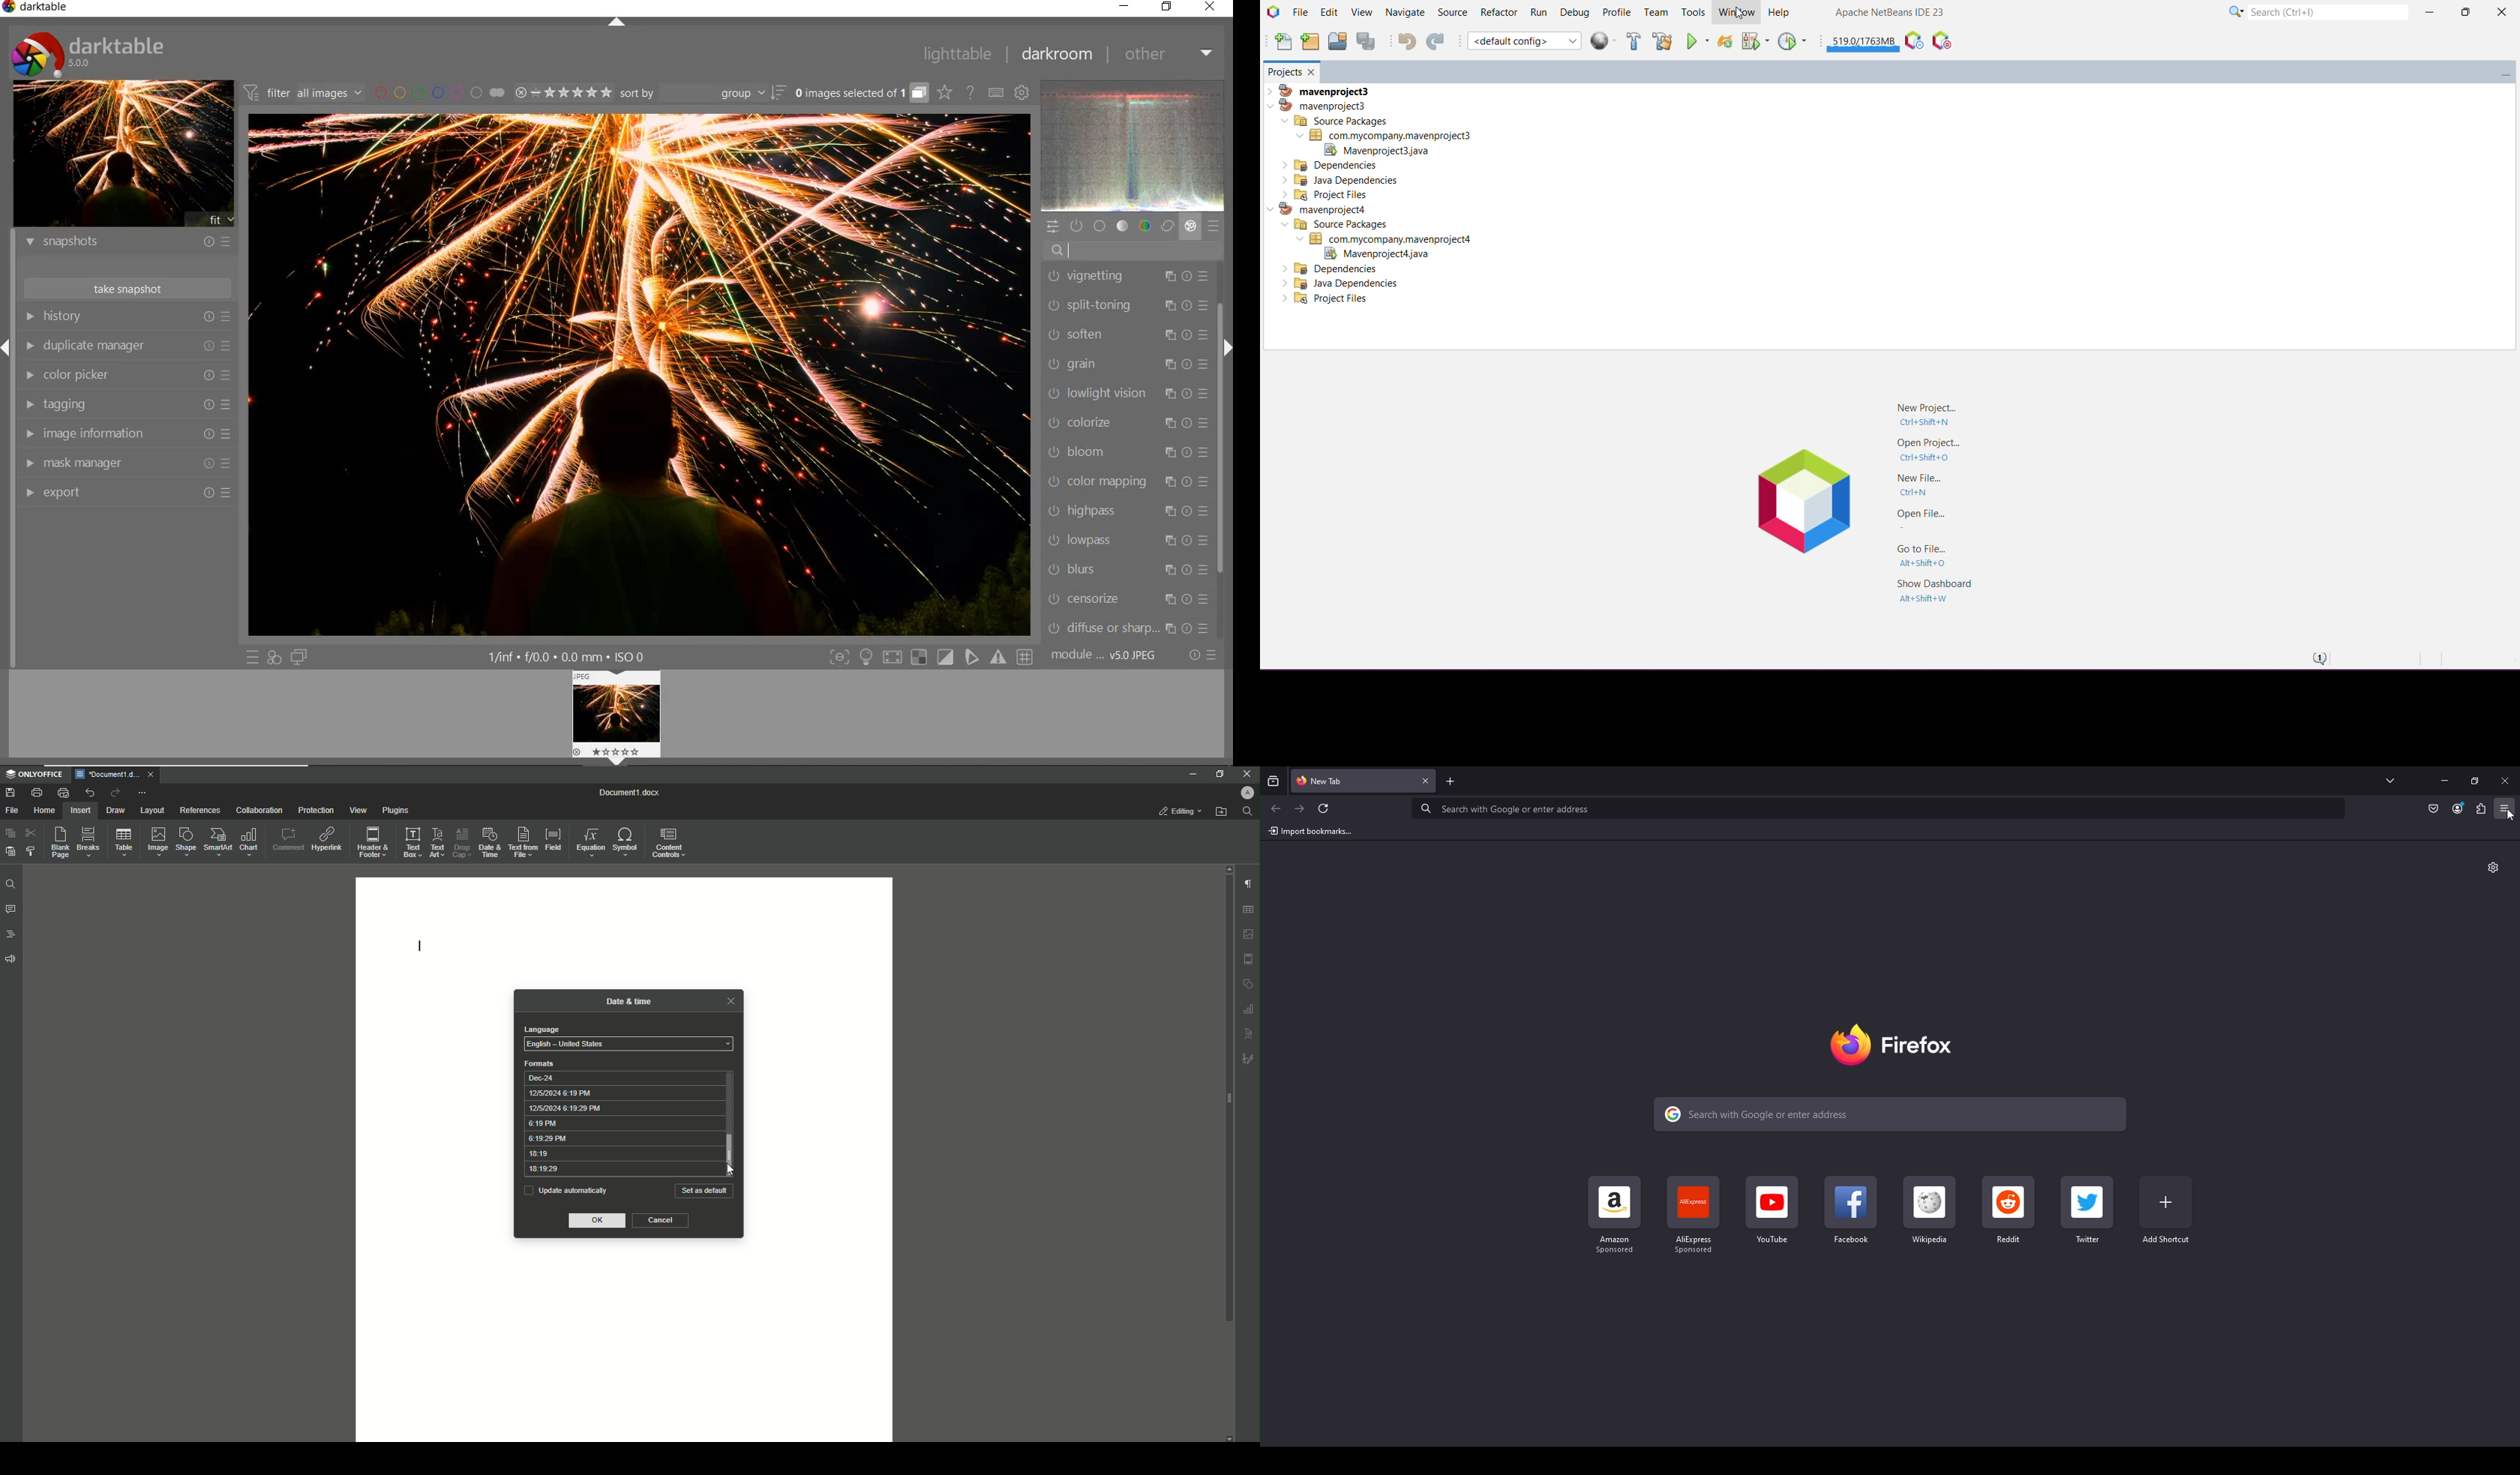 The height and width of the screenshot is (1484, 2520). What do you see at coordinates (36, 792) in the screenshot?
I see `Print` at bounding box center [36, 792].